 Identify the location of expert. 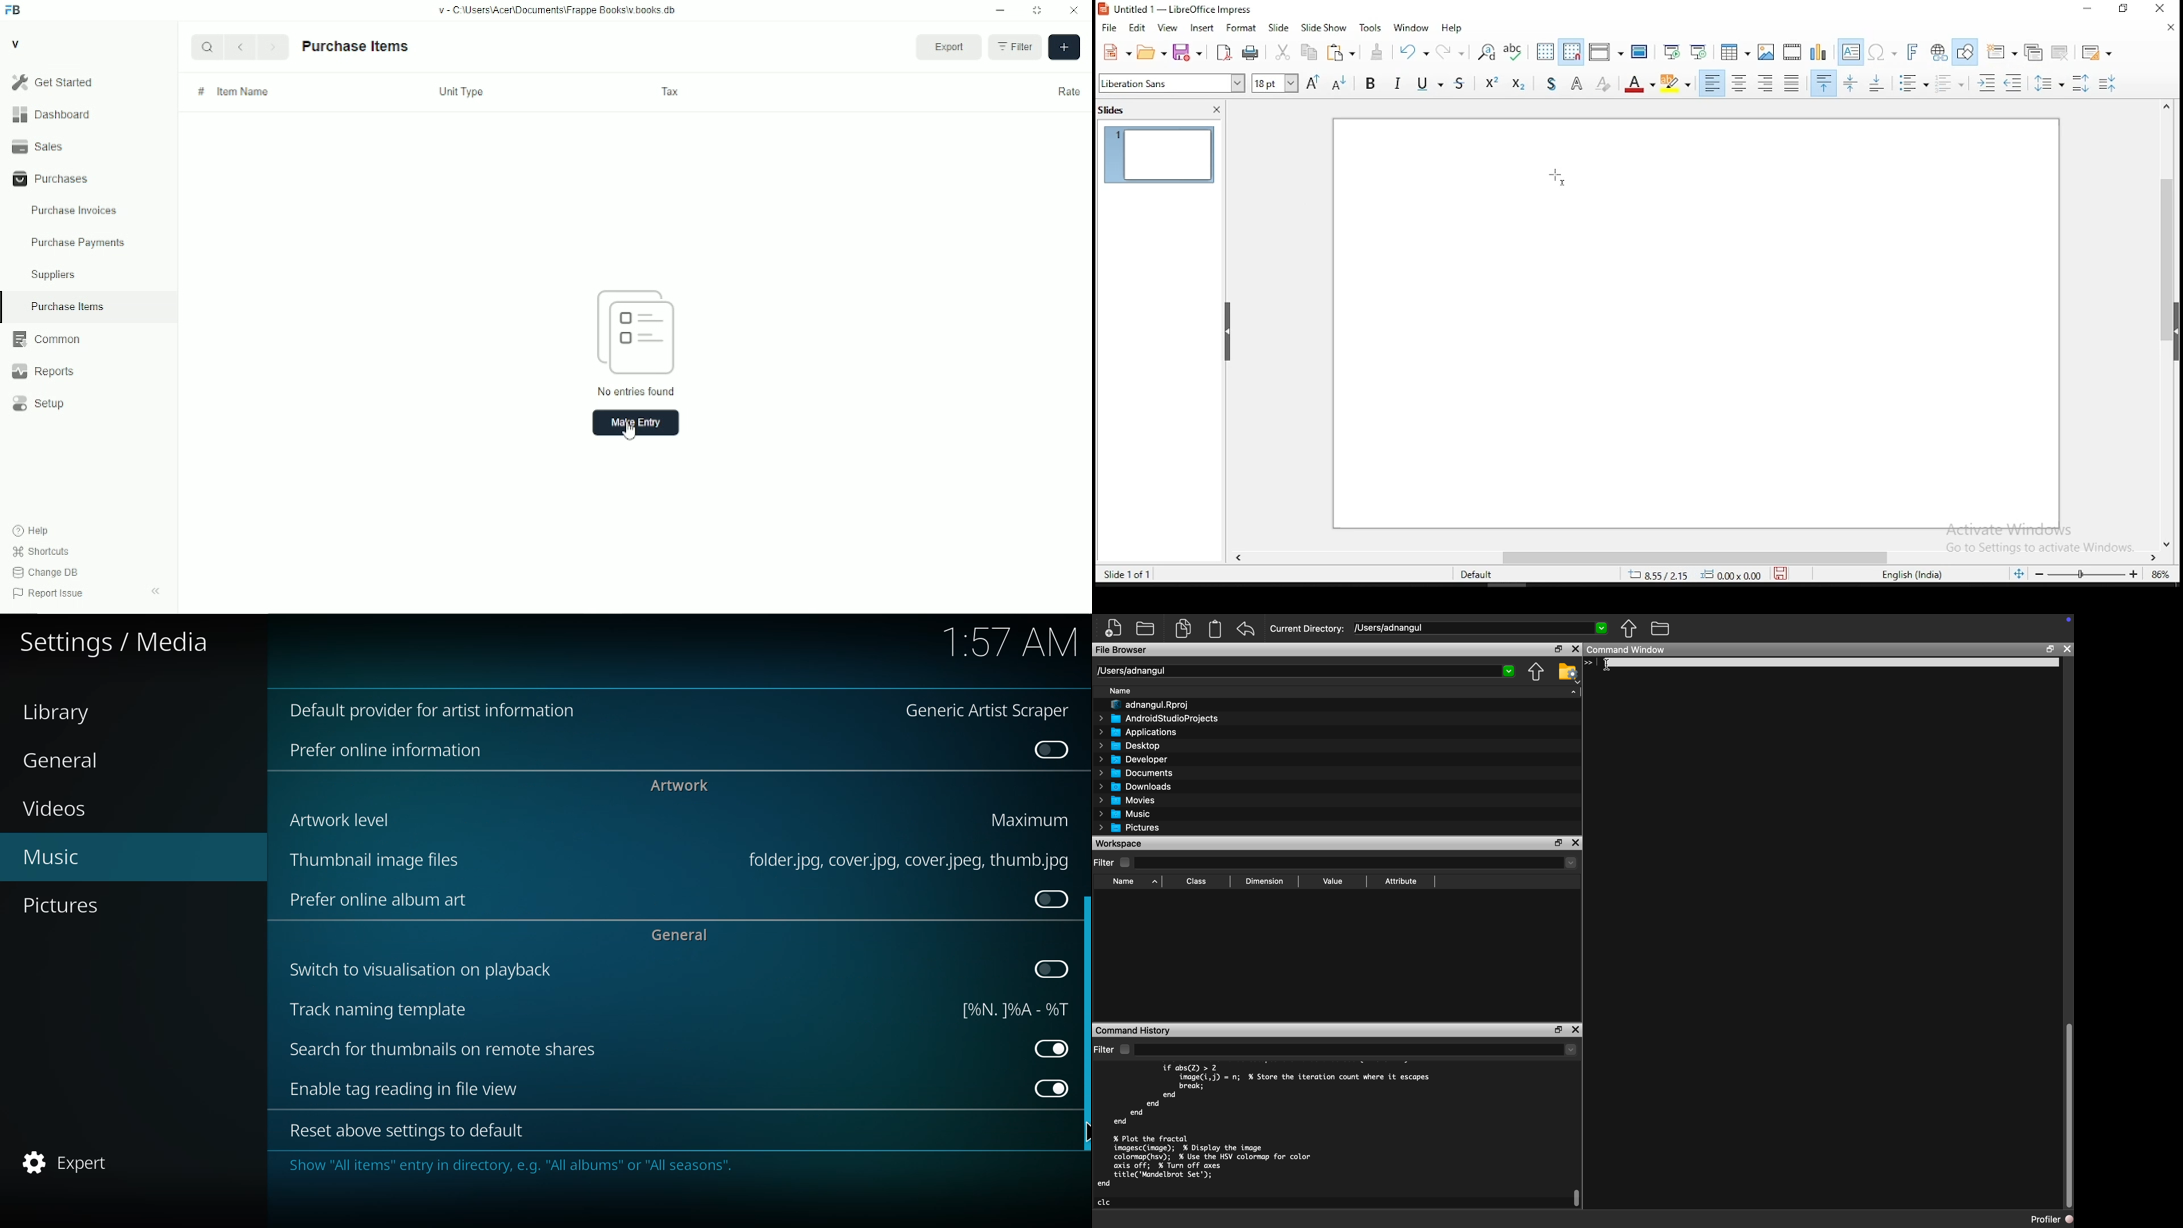
(70, 1161).